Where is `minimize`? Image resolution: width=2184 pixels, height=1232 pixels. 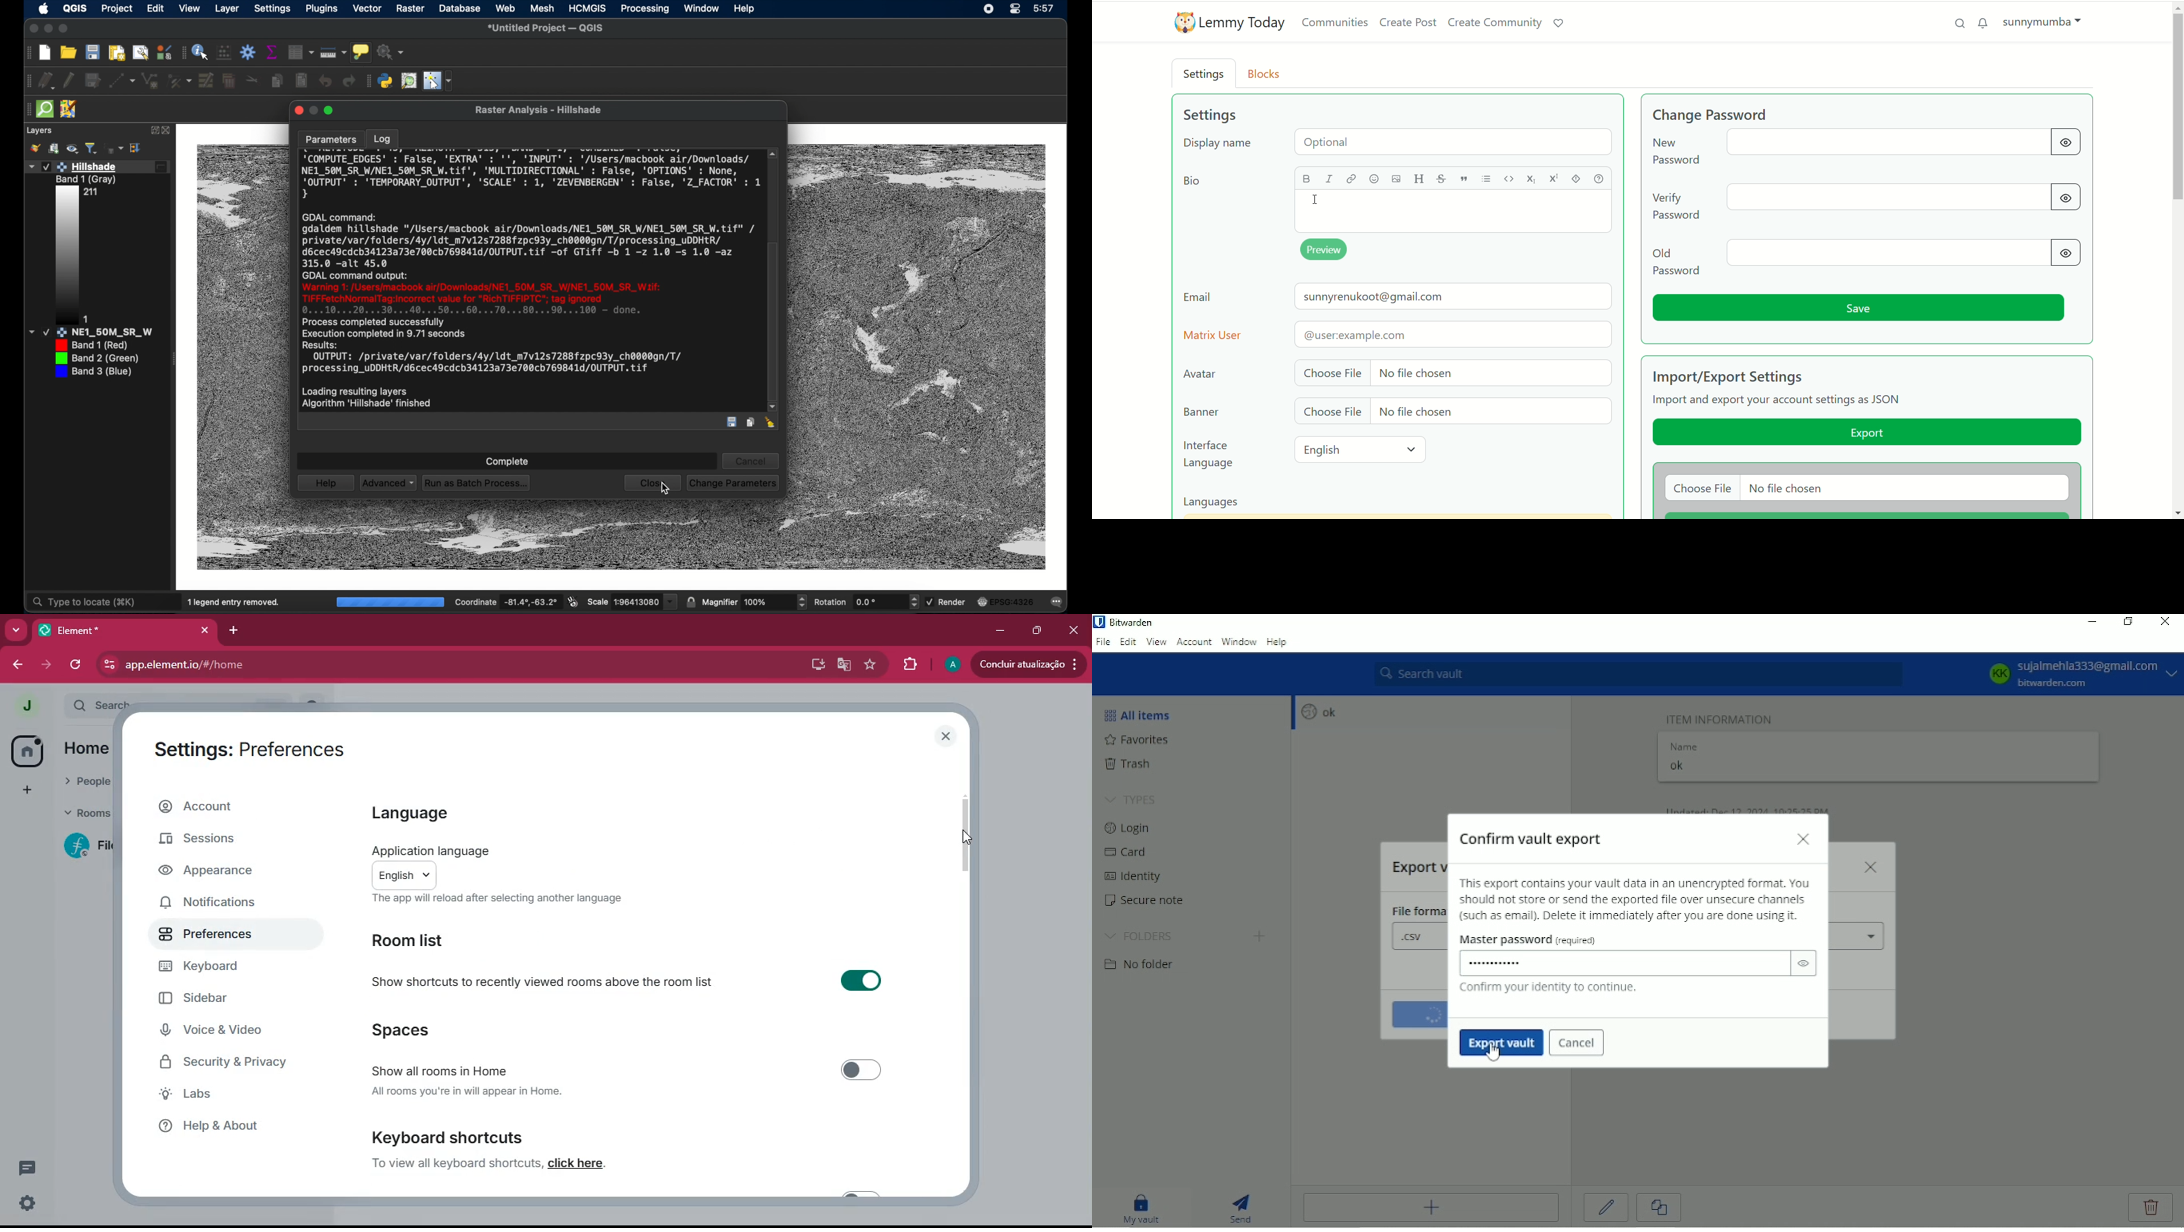
minimize is located at coordinates (314, 111).